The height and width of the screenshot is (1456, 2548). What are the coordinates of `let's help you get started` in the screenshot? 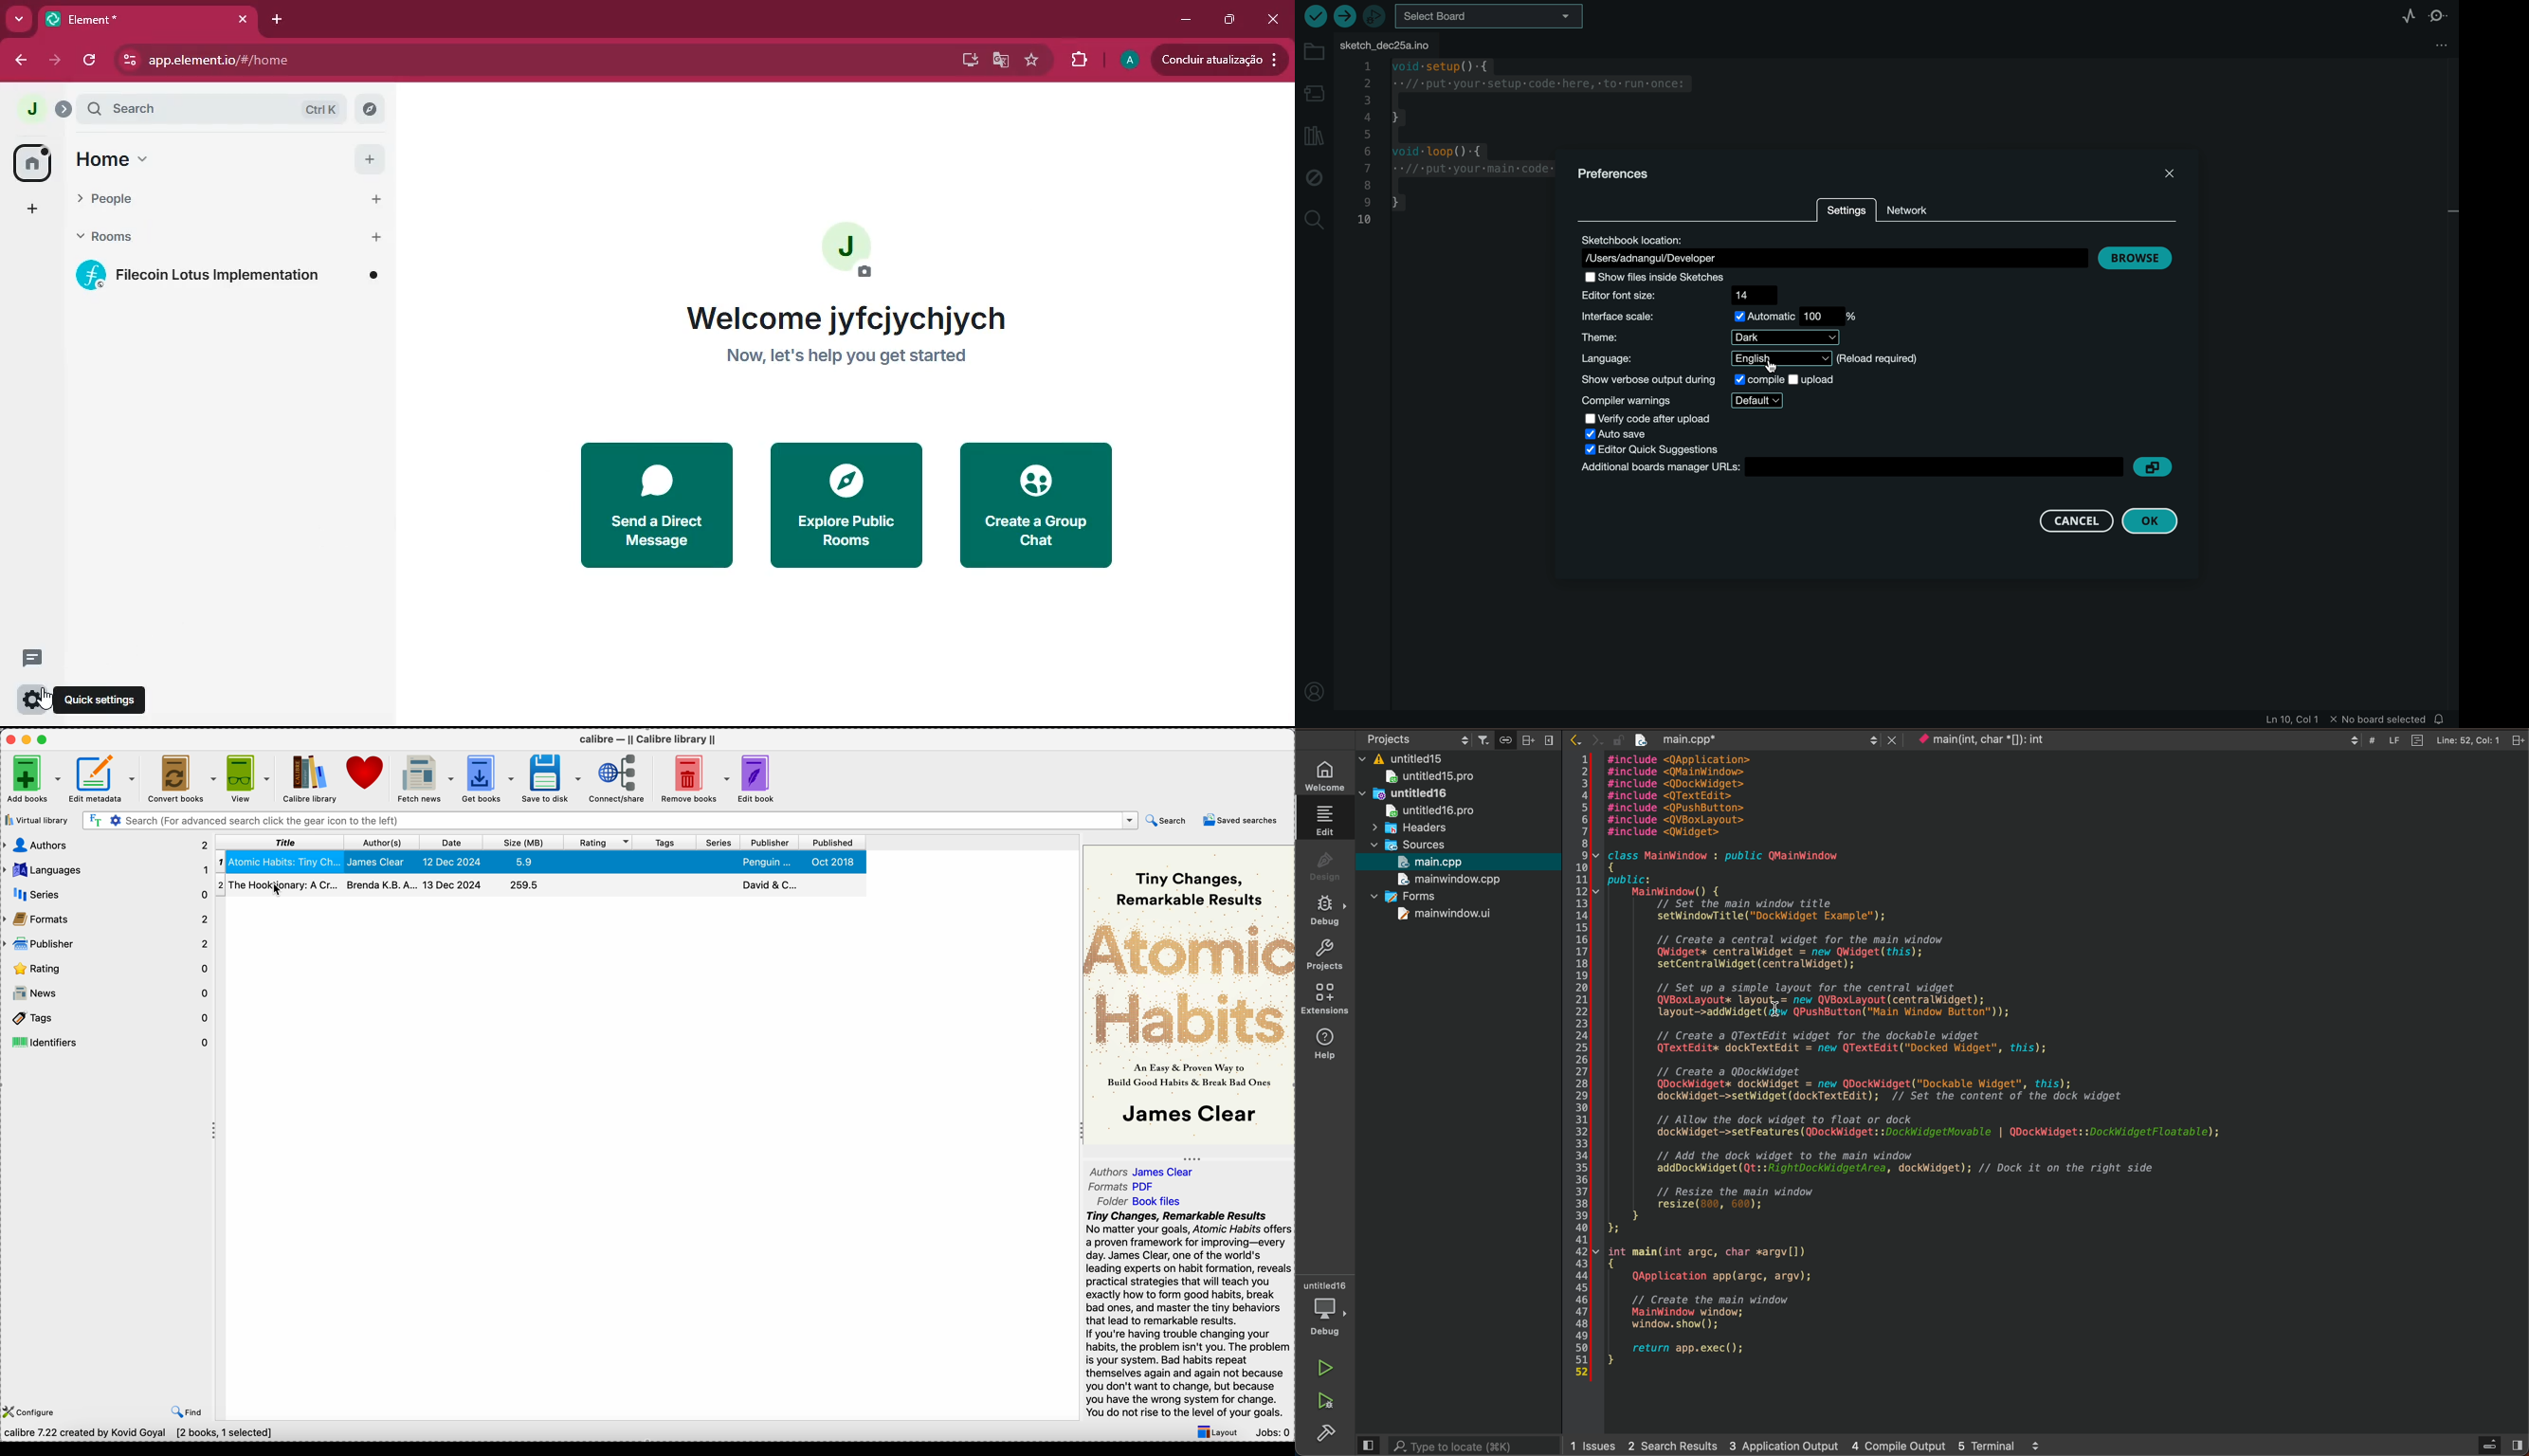 It's located at (850, 355).